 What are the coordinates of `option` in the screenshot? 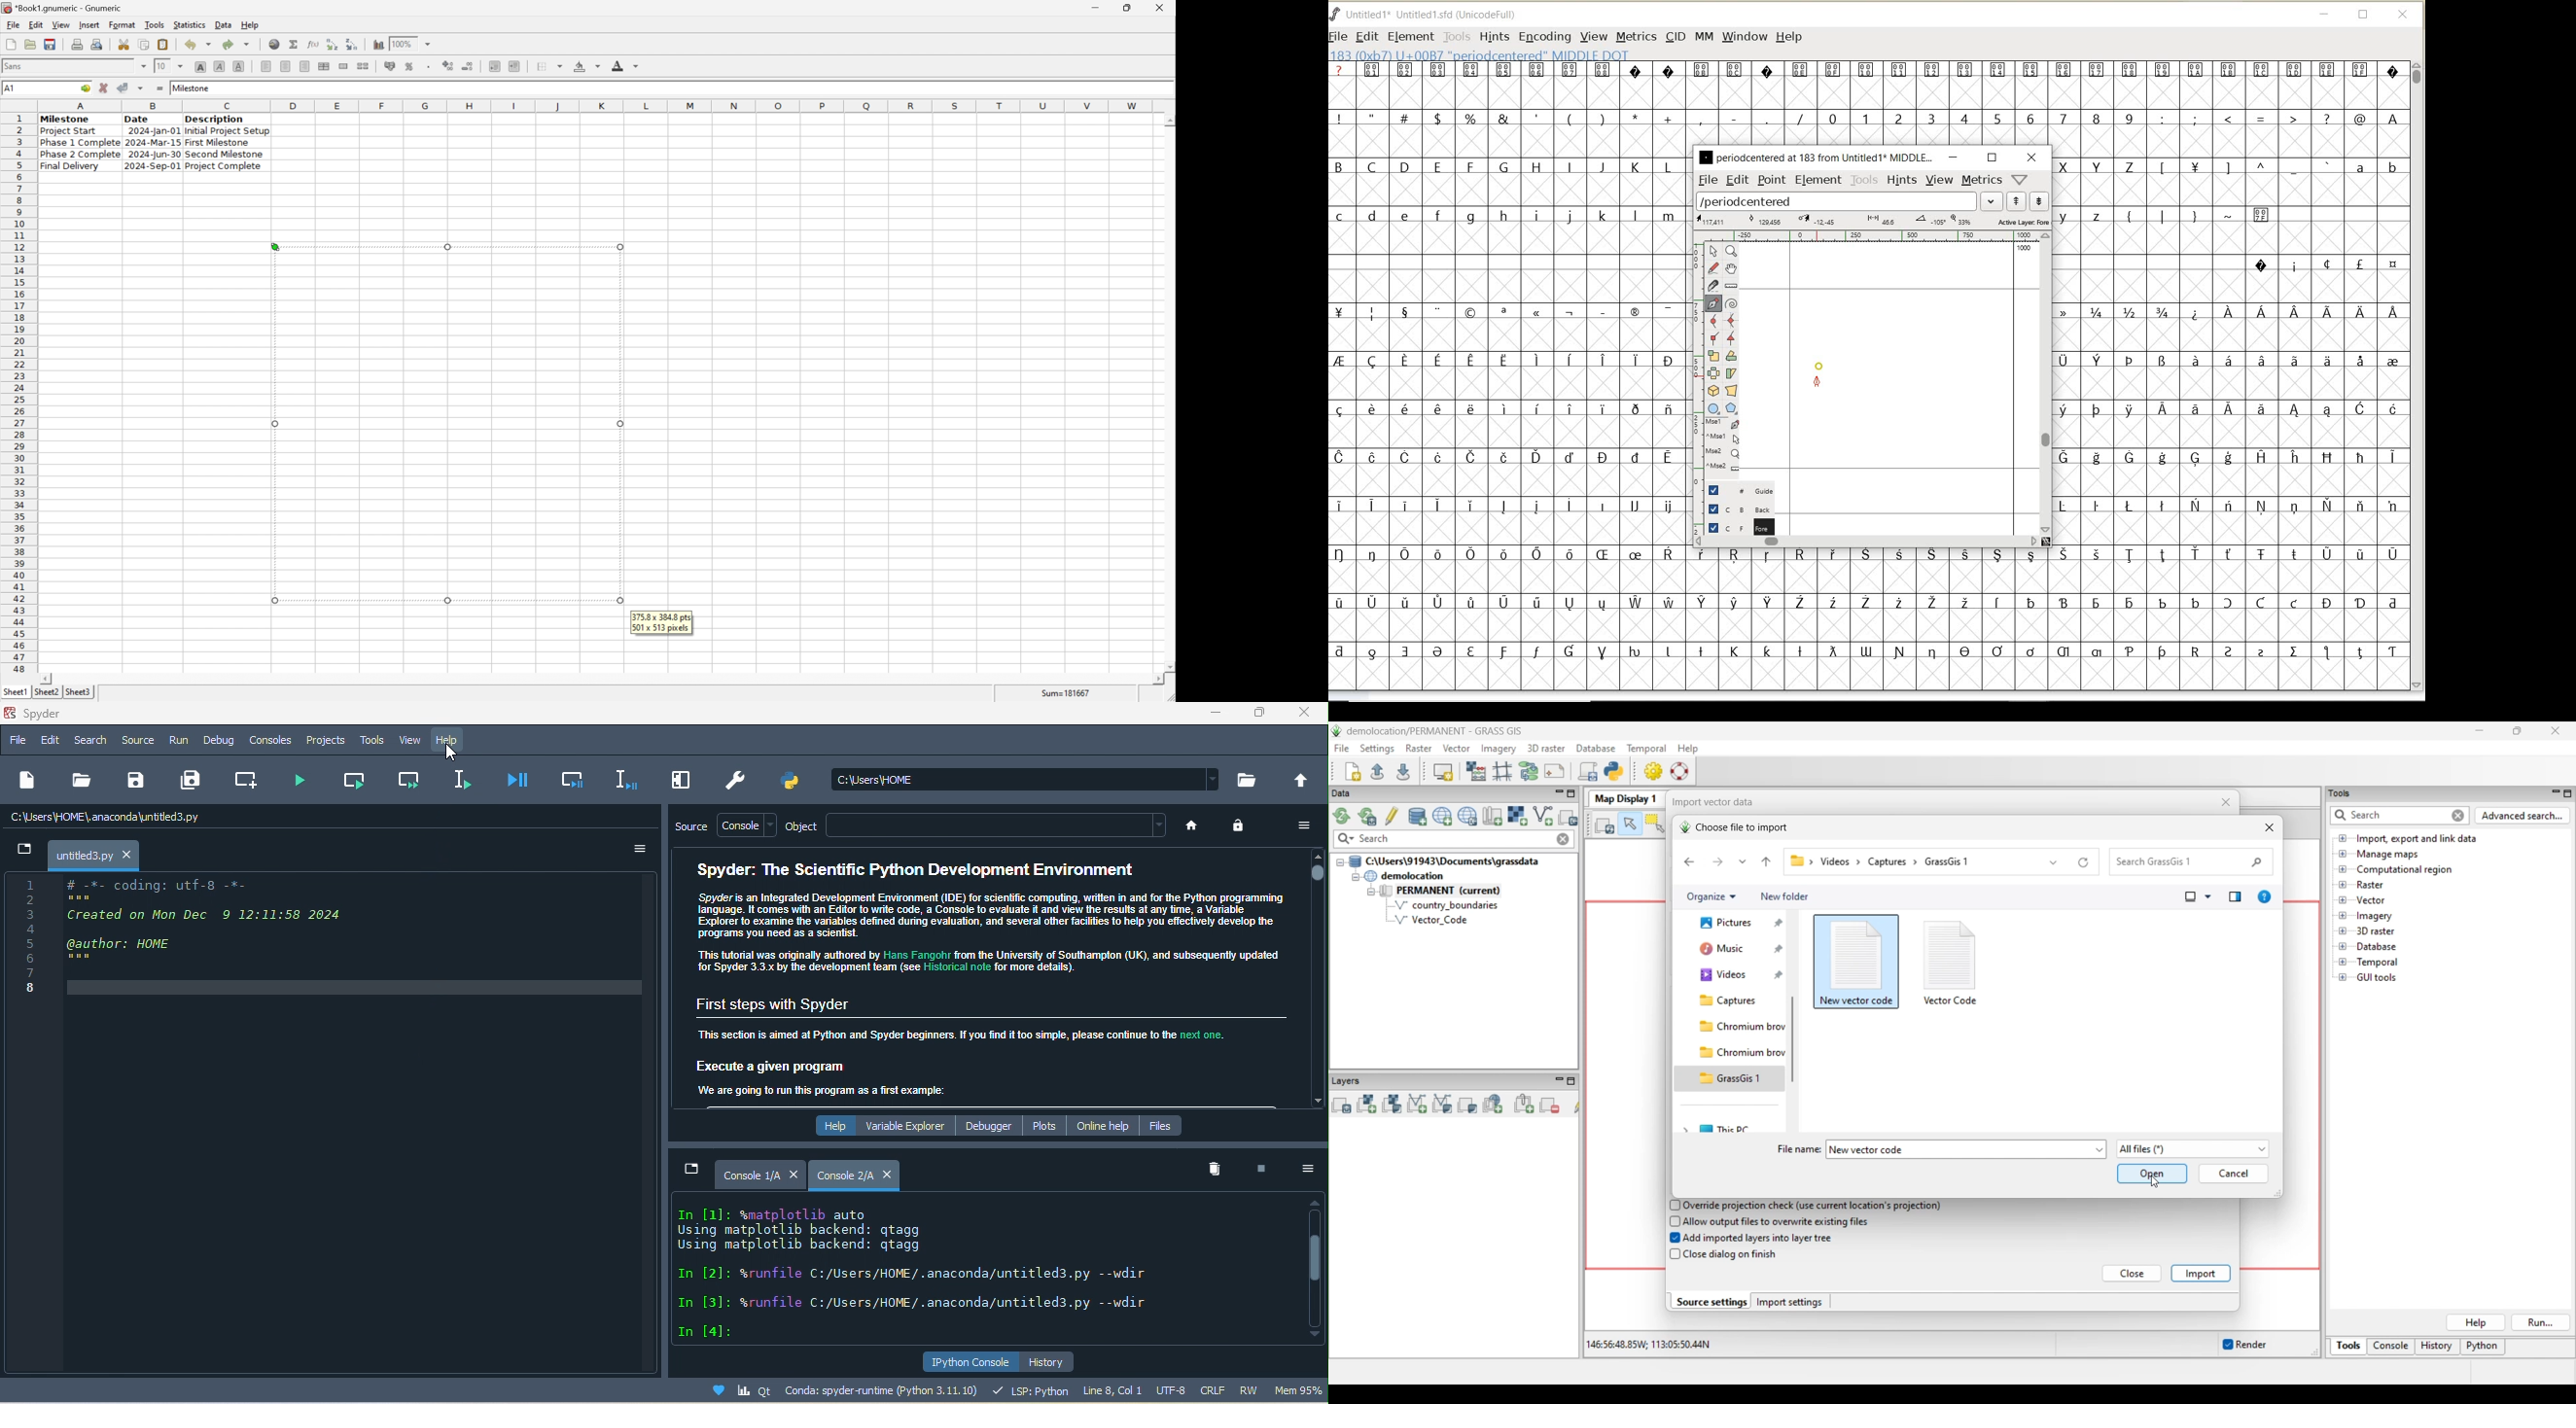 It's located at (634, 850).